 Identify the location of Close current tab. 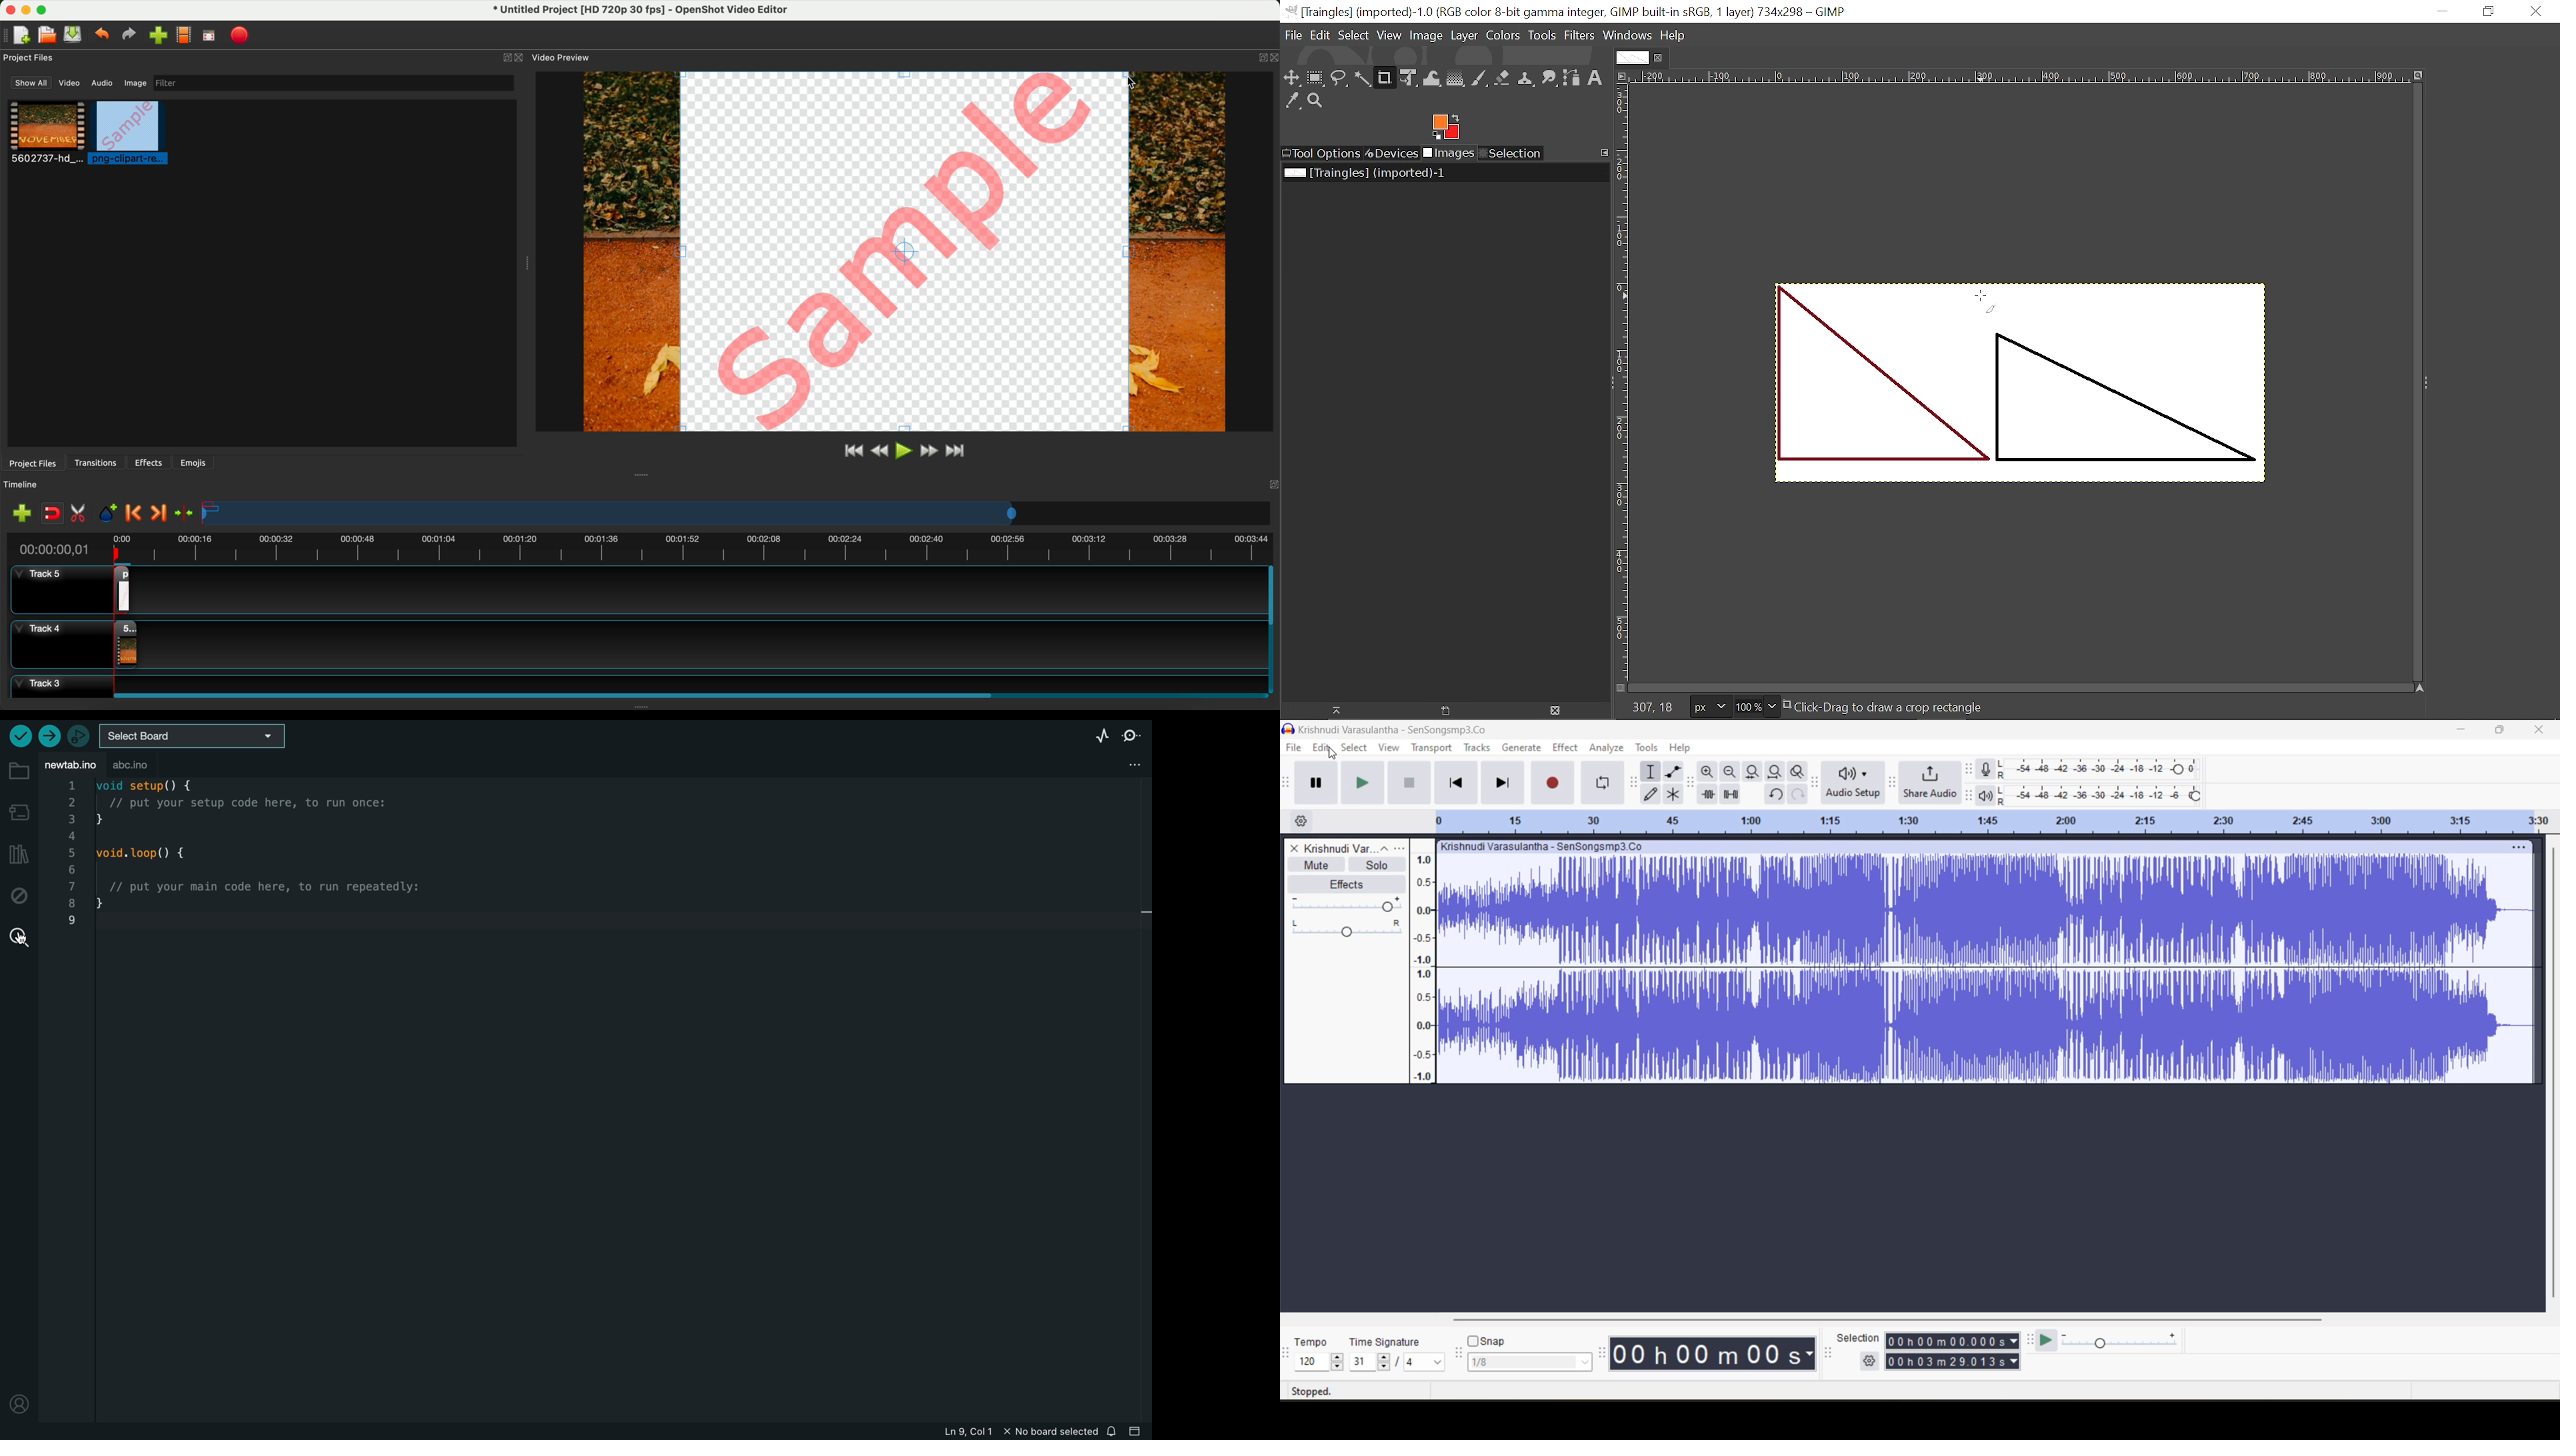
(1659, 57).